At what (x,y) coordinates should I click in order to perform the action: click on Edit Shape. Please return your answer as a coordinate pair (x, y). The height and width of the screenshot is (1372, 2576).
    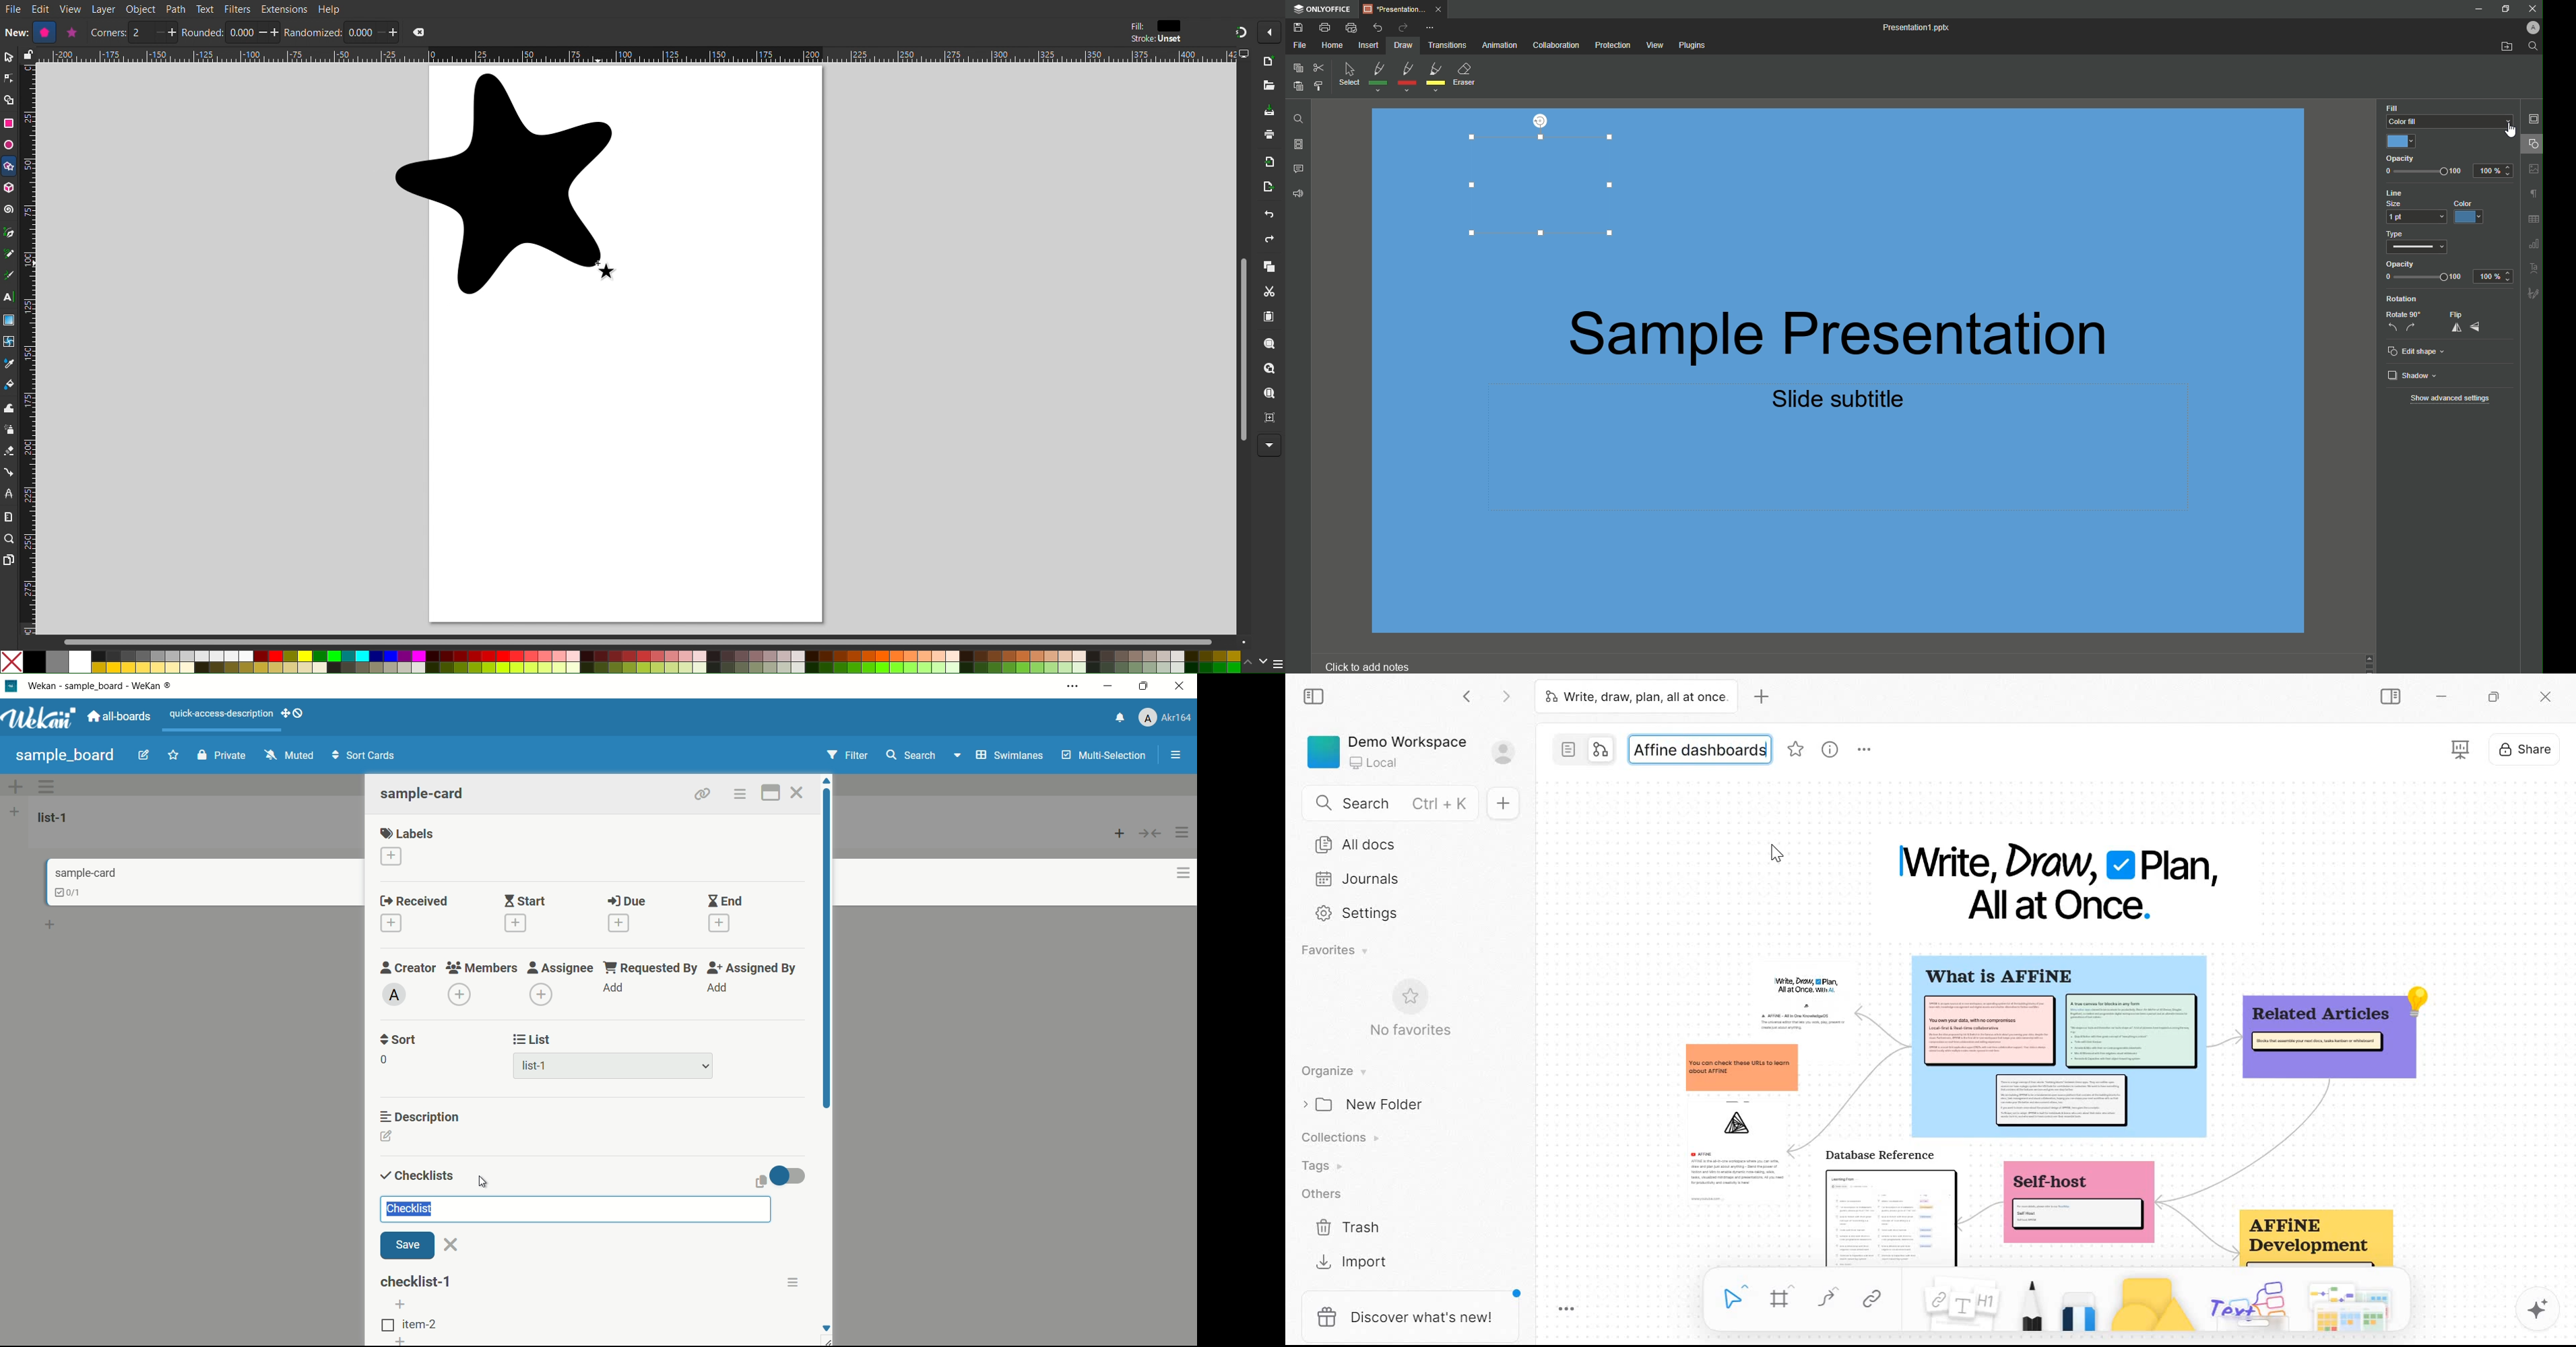
    Looking at the image, I should click on (2417, 352).